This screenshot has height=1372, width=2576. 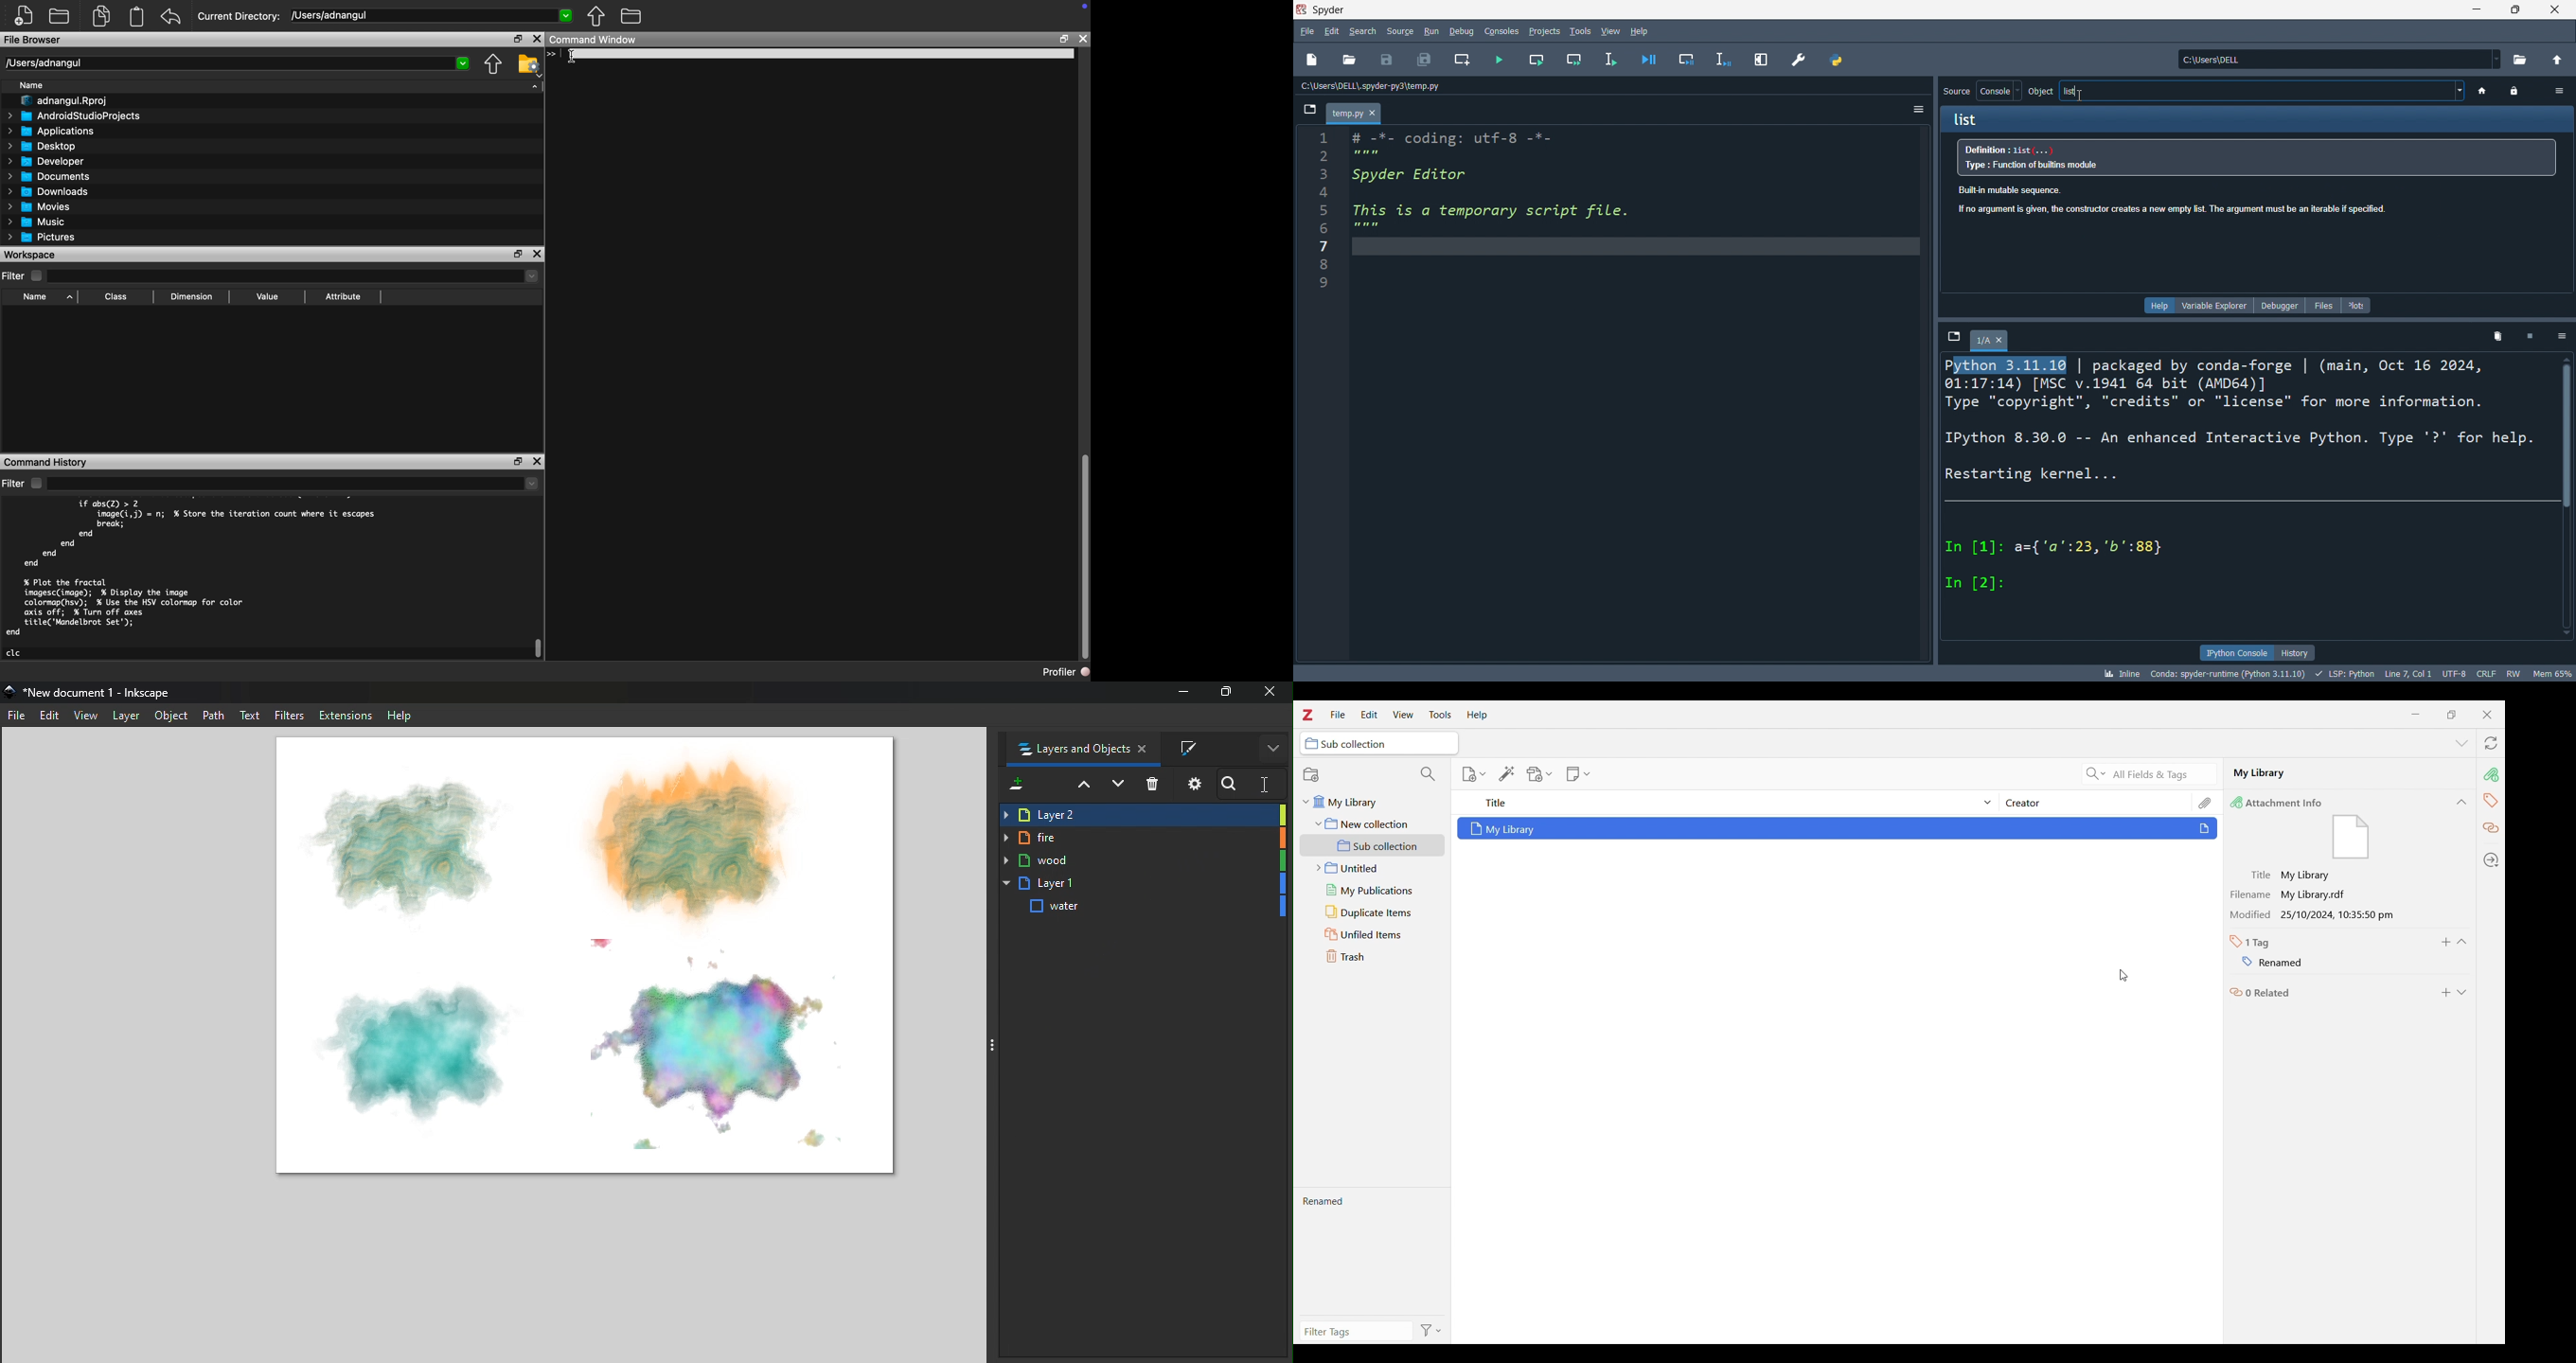 What do you see at coordinates (1309, 110) in the screenshot?
I see `browse tabs` at bounding box center [1309, 110].